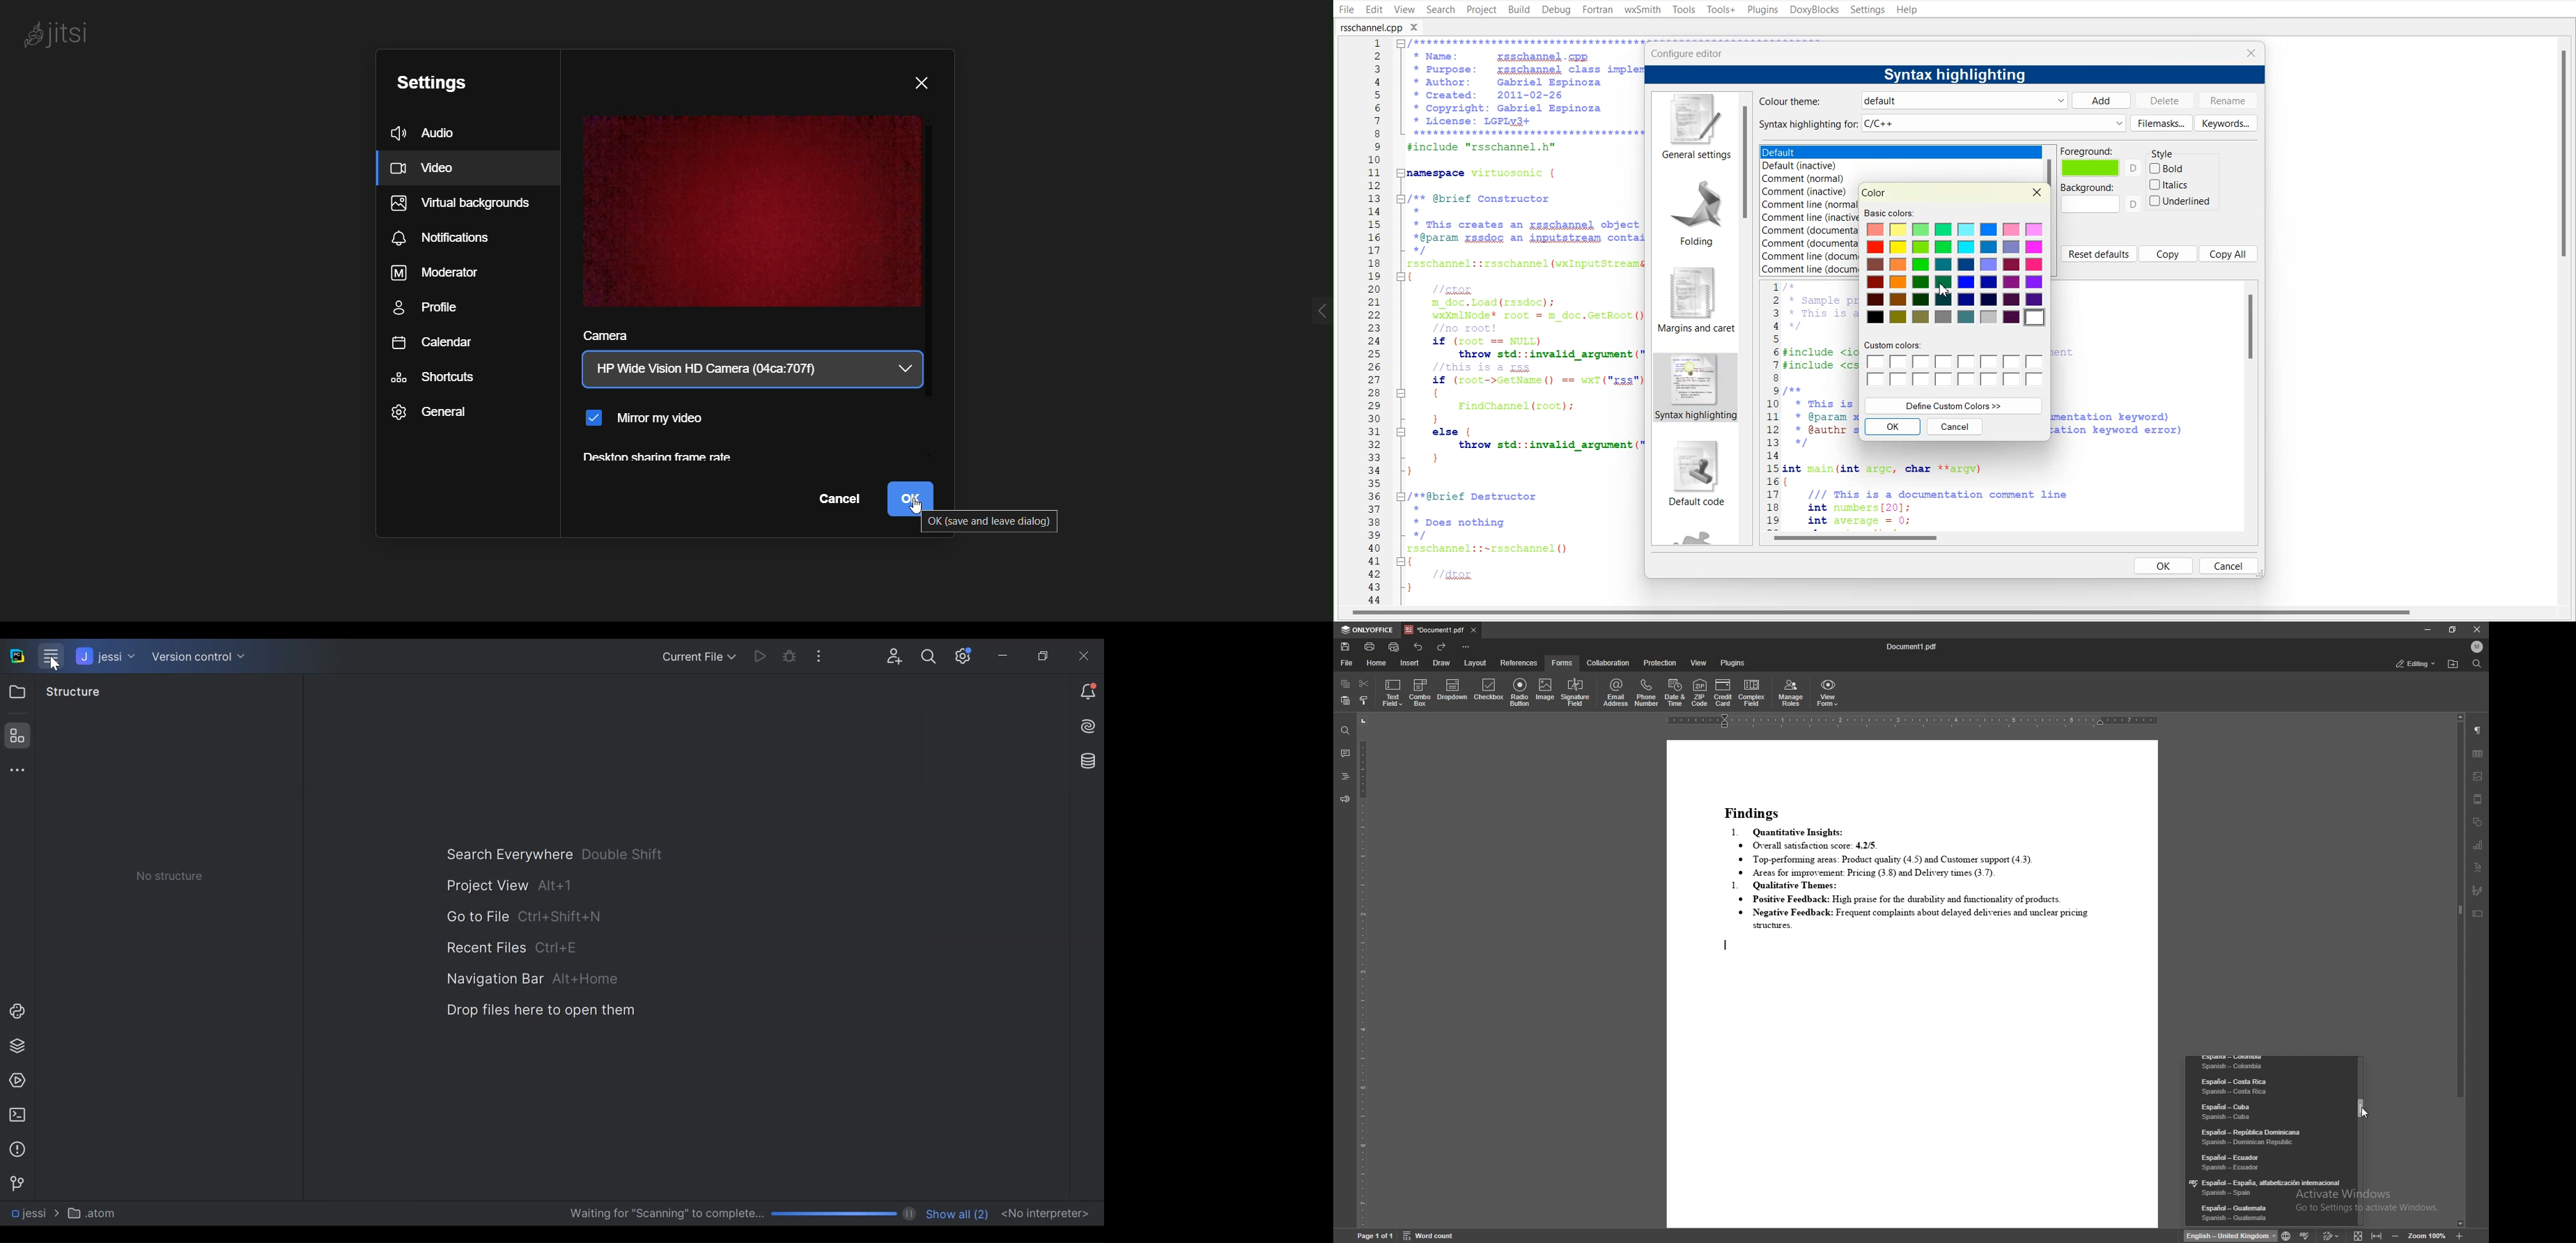  What do you see at coordinates (2478, 799) in the screenshot?
I see `header and footer` at bounding box center [2478, 799].